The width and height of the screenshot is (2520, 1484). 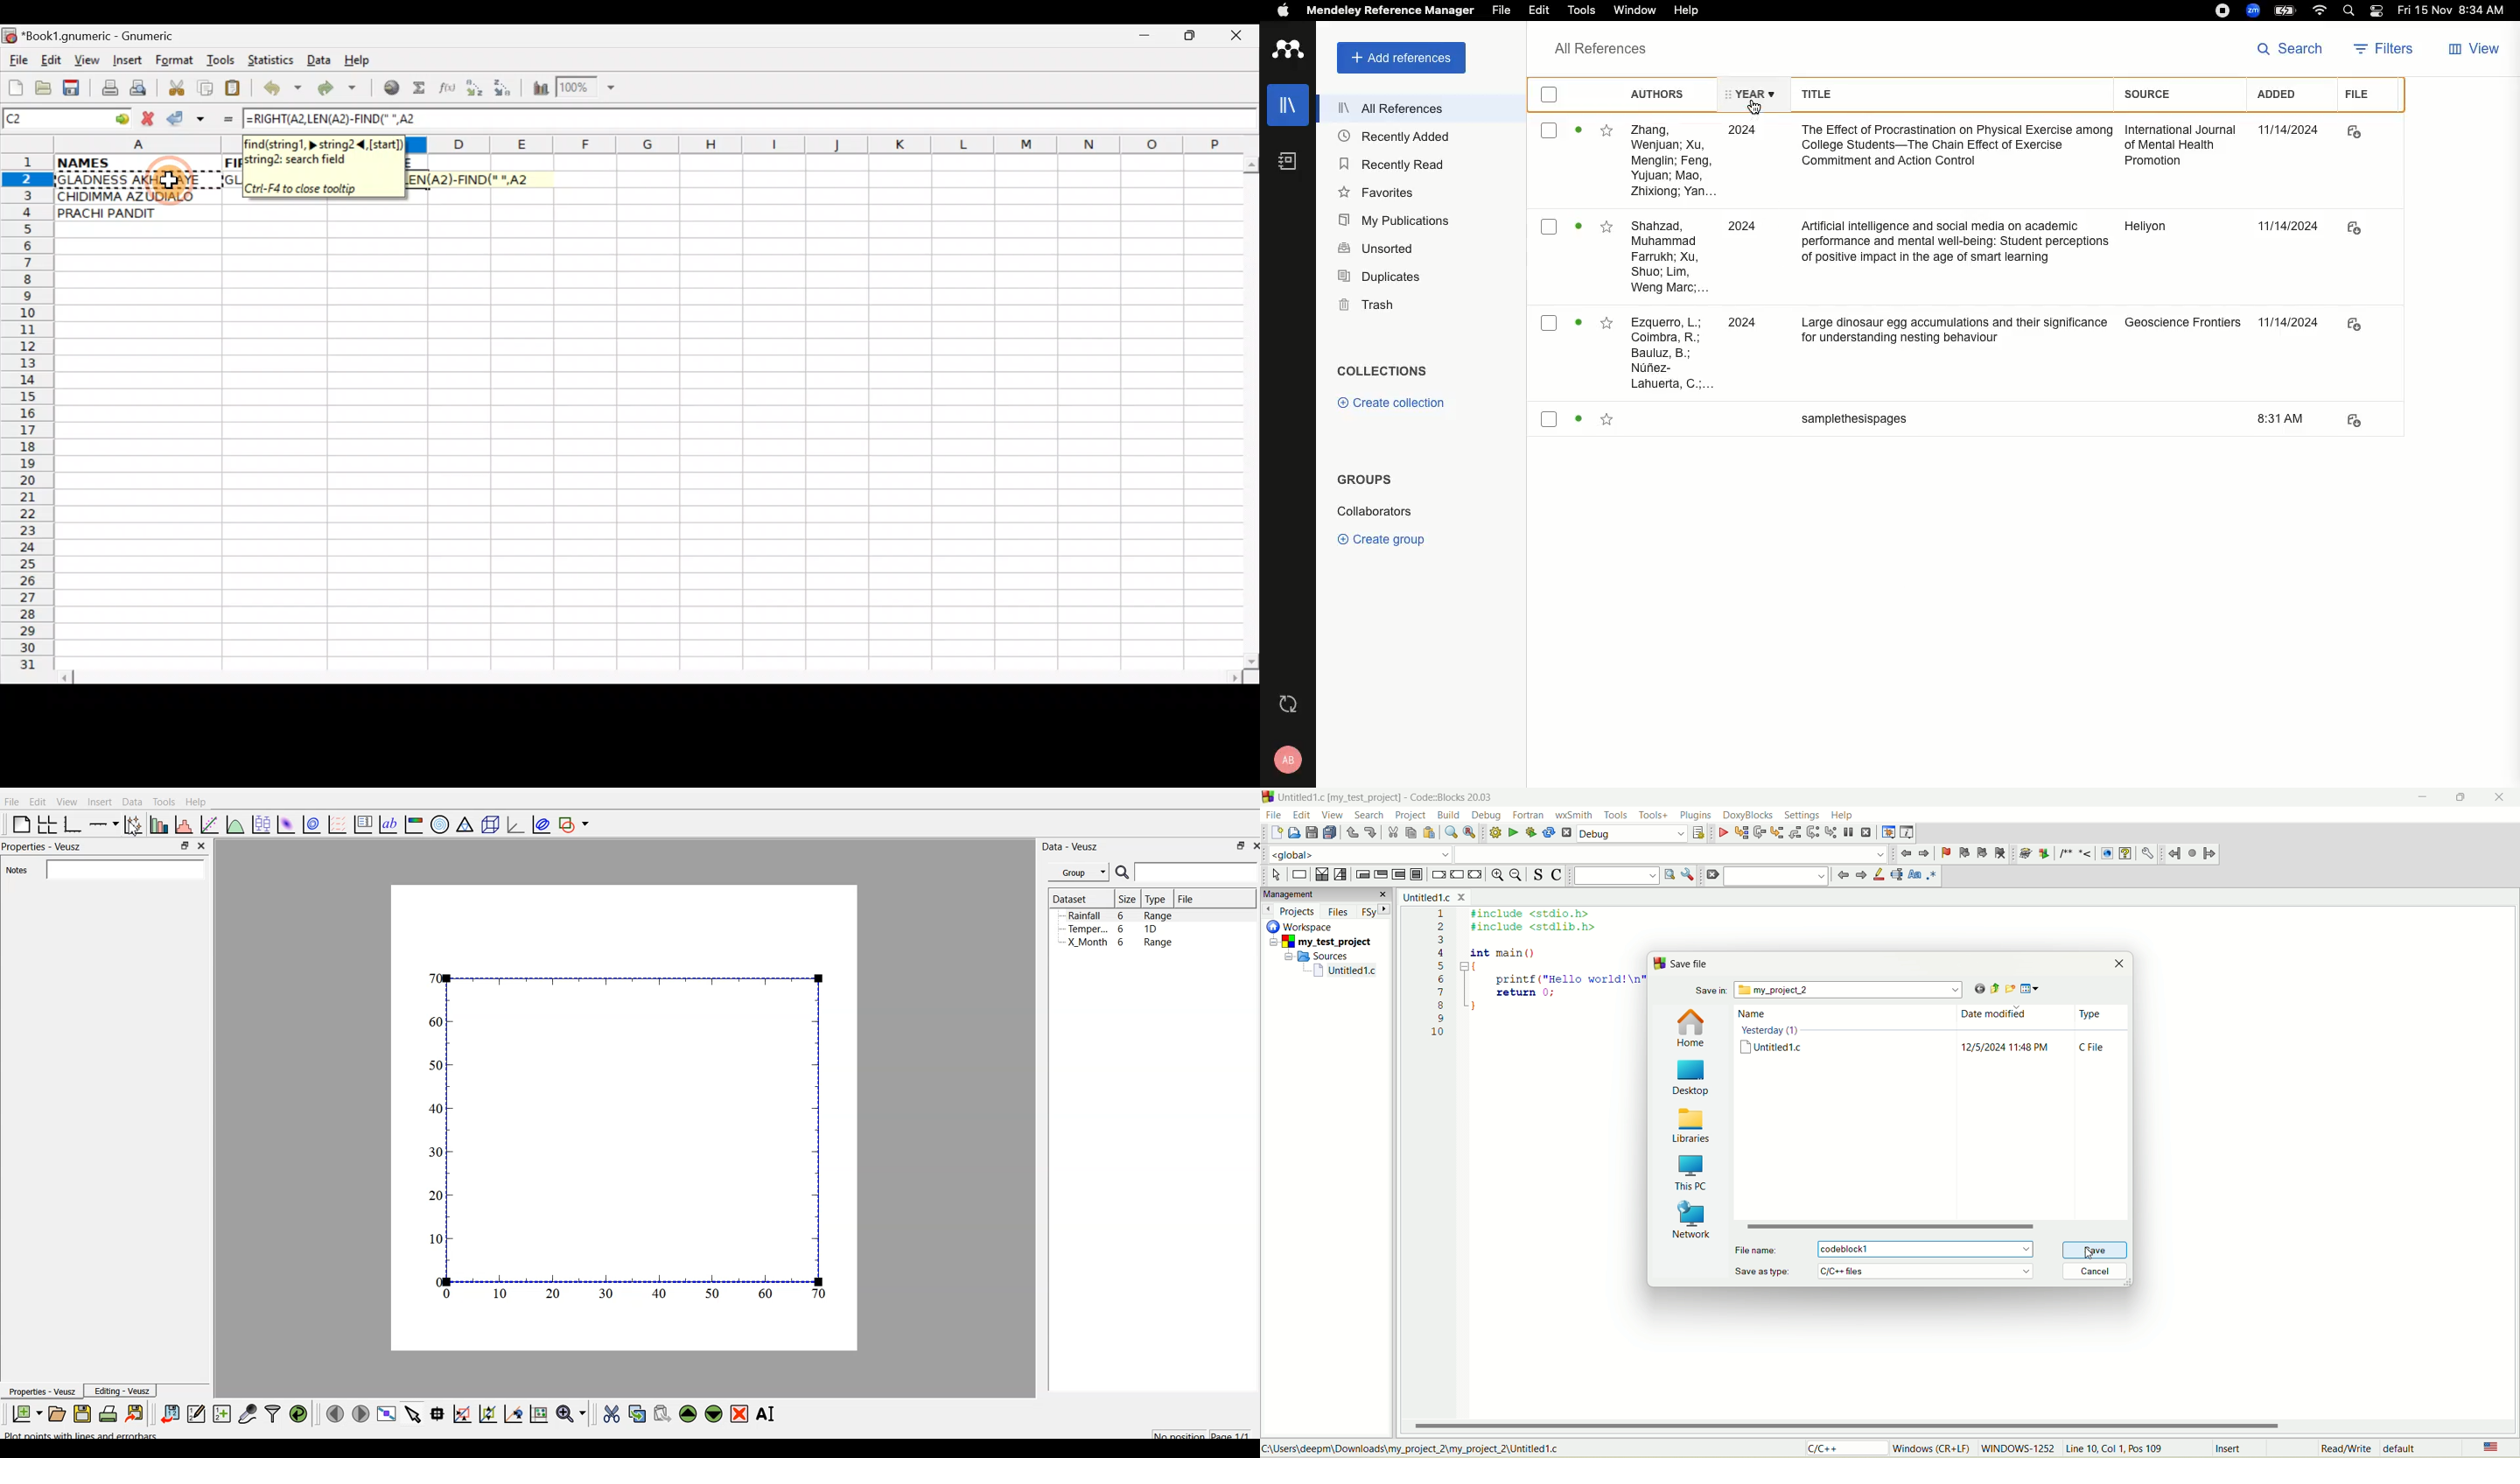 I want to click on Tools, so click(x=1582, y=11).